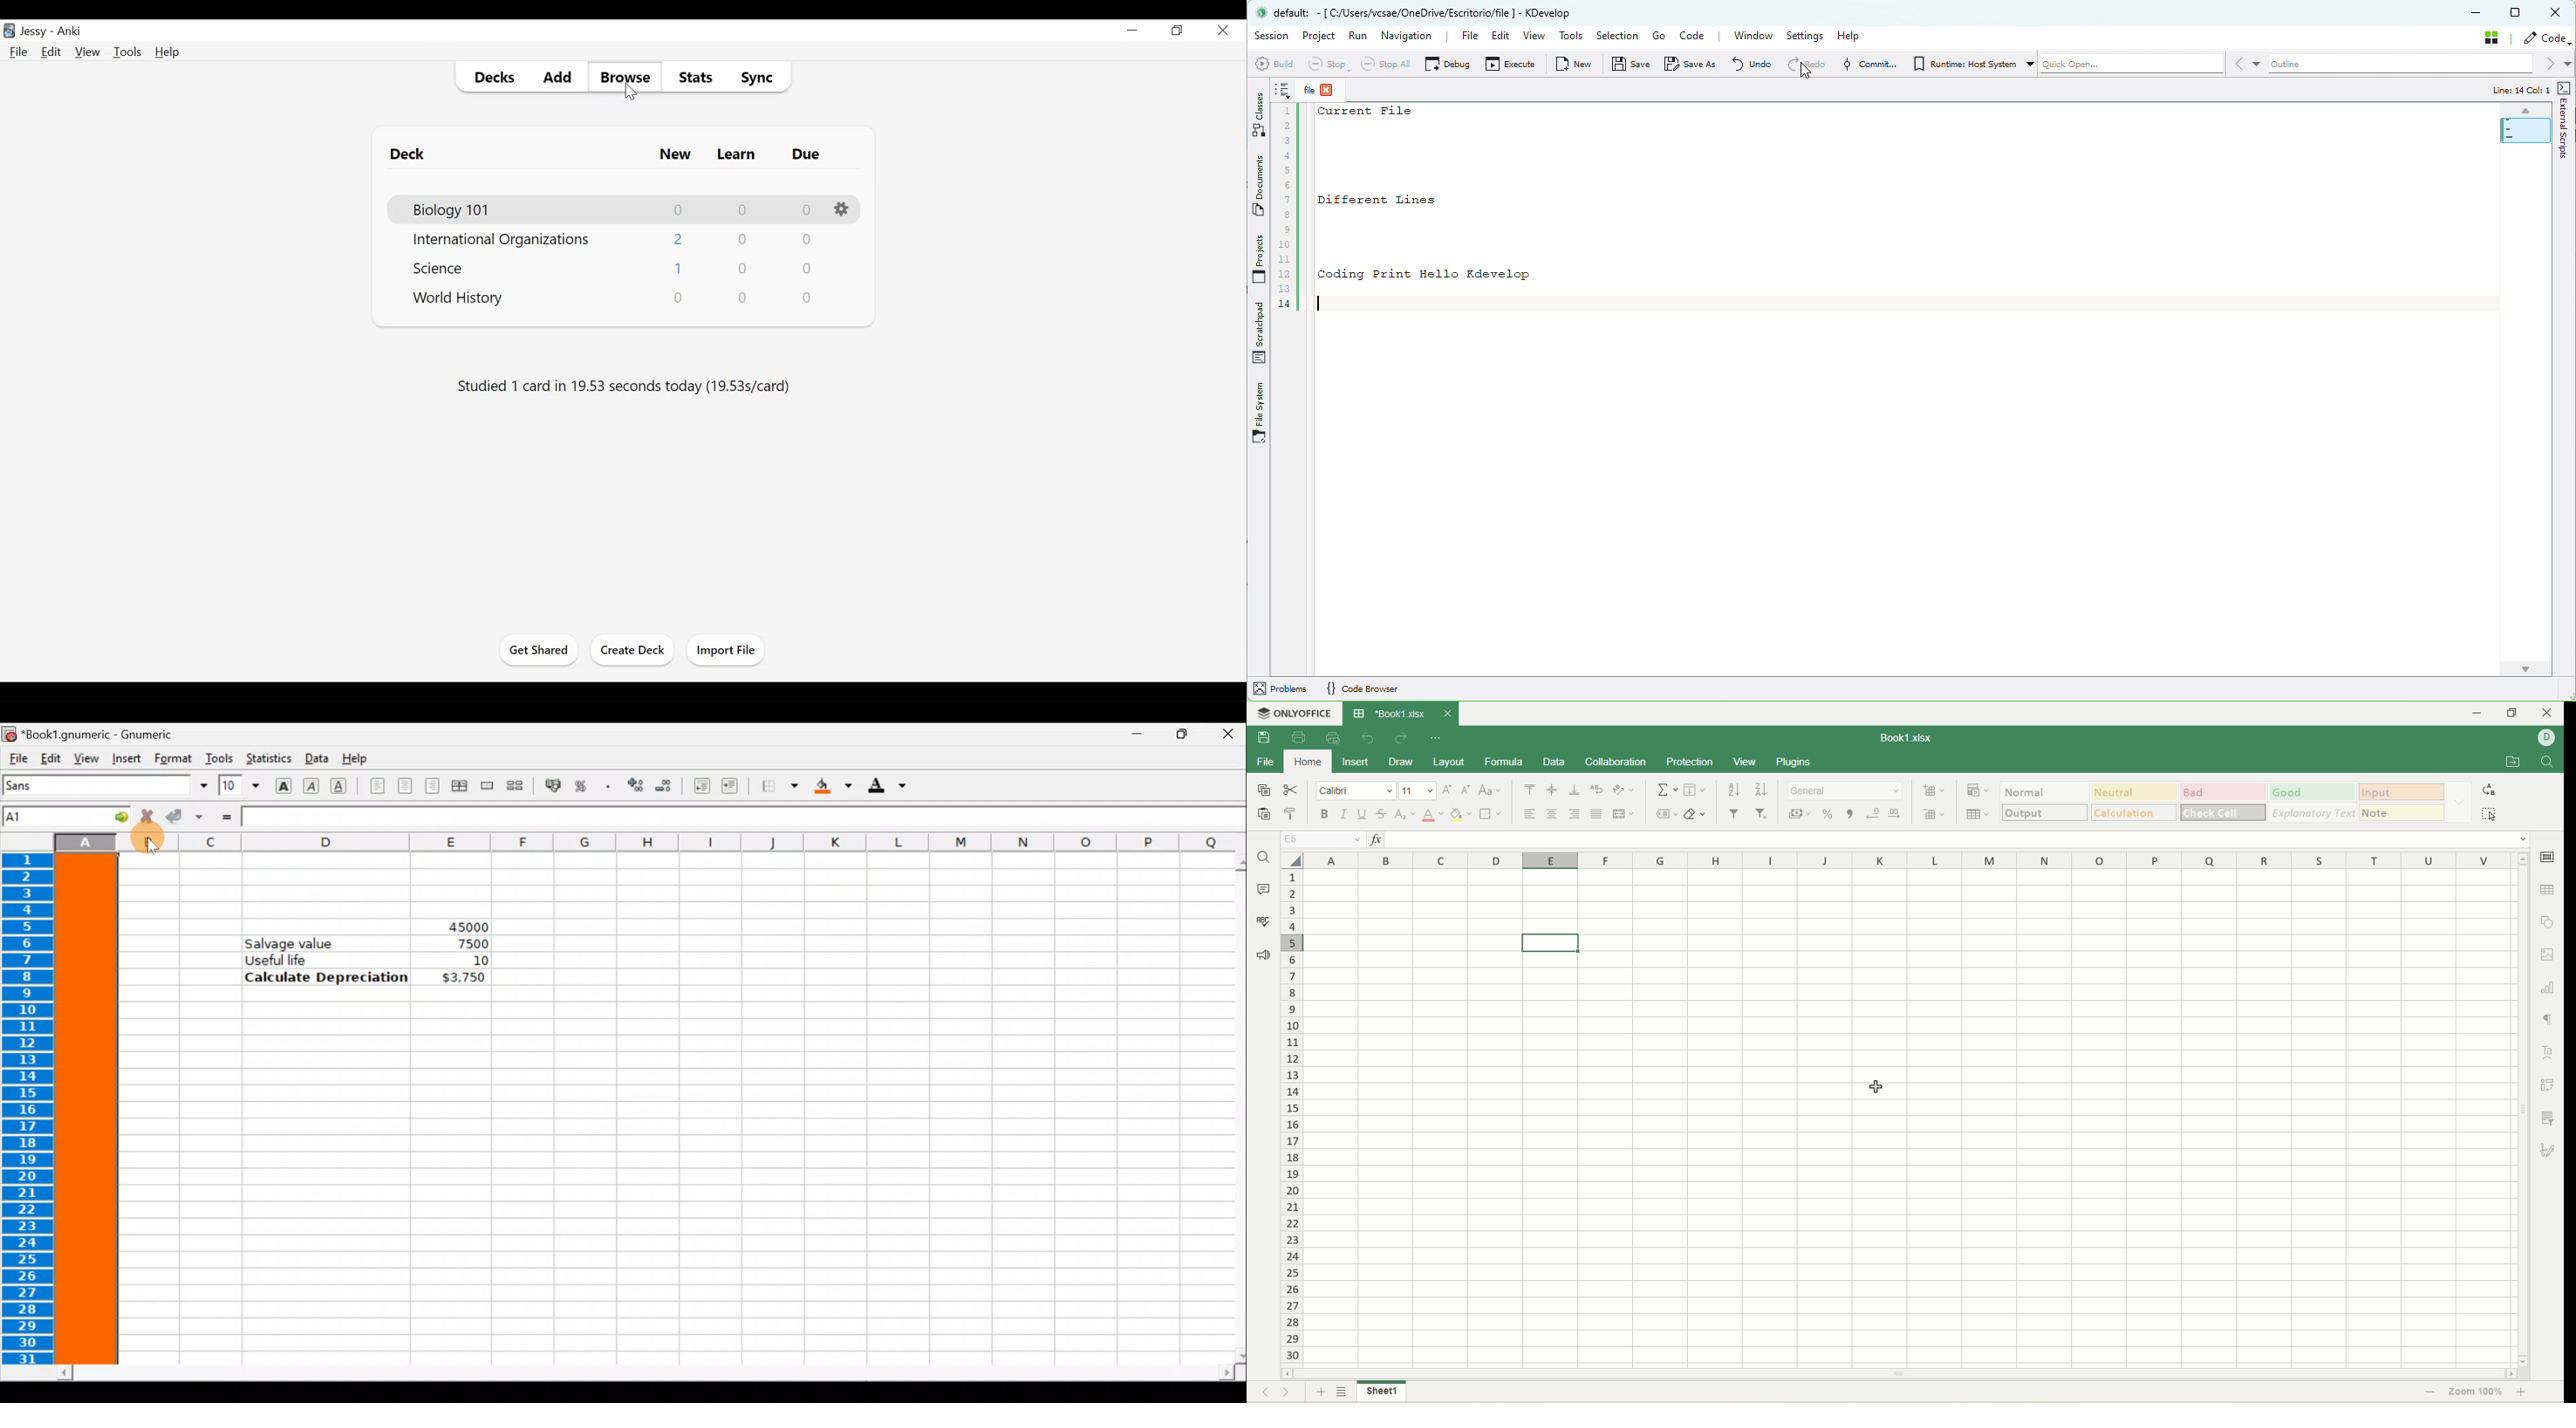 The width and height of the screenshot is (2576, 1428). What do you see at coordinates (1287, 1393) in the screenshot?
I see `next` at bounding box center [1287, 1393].